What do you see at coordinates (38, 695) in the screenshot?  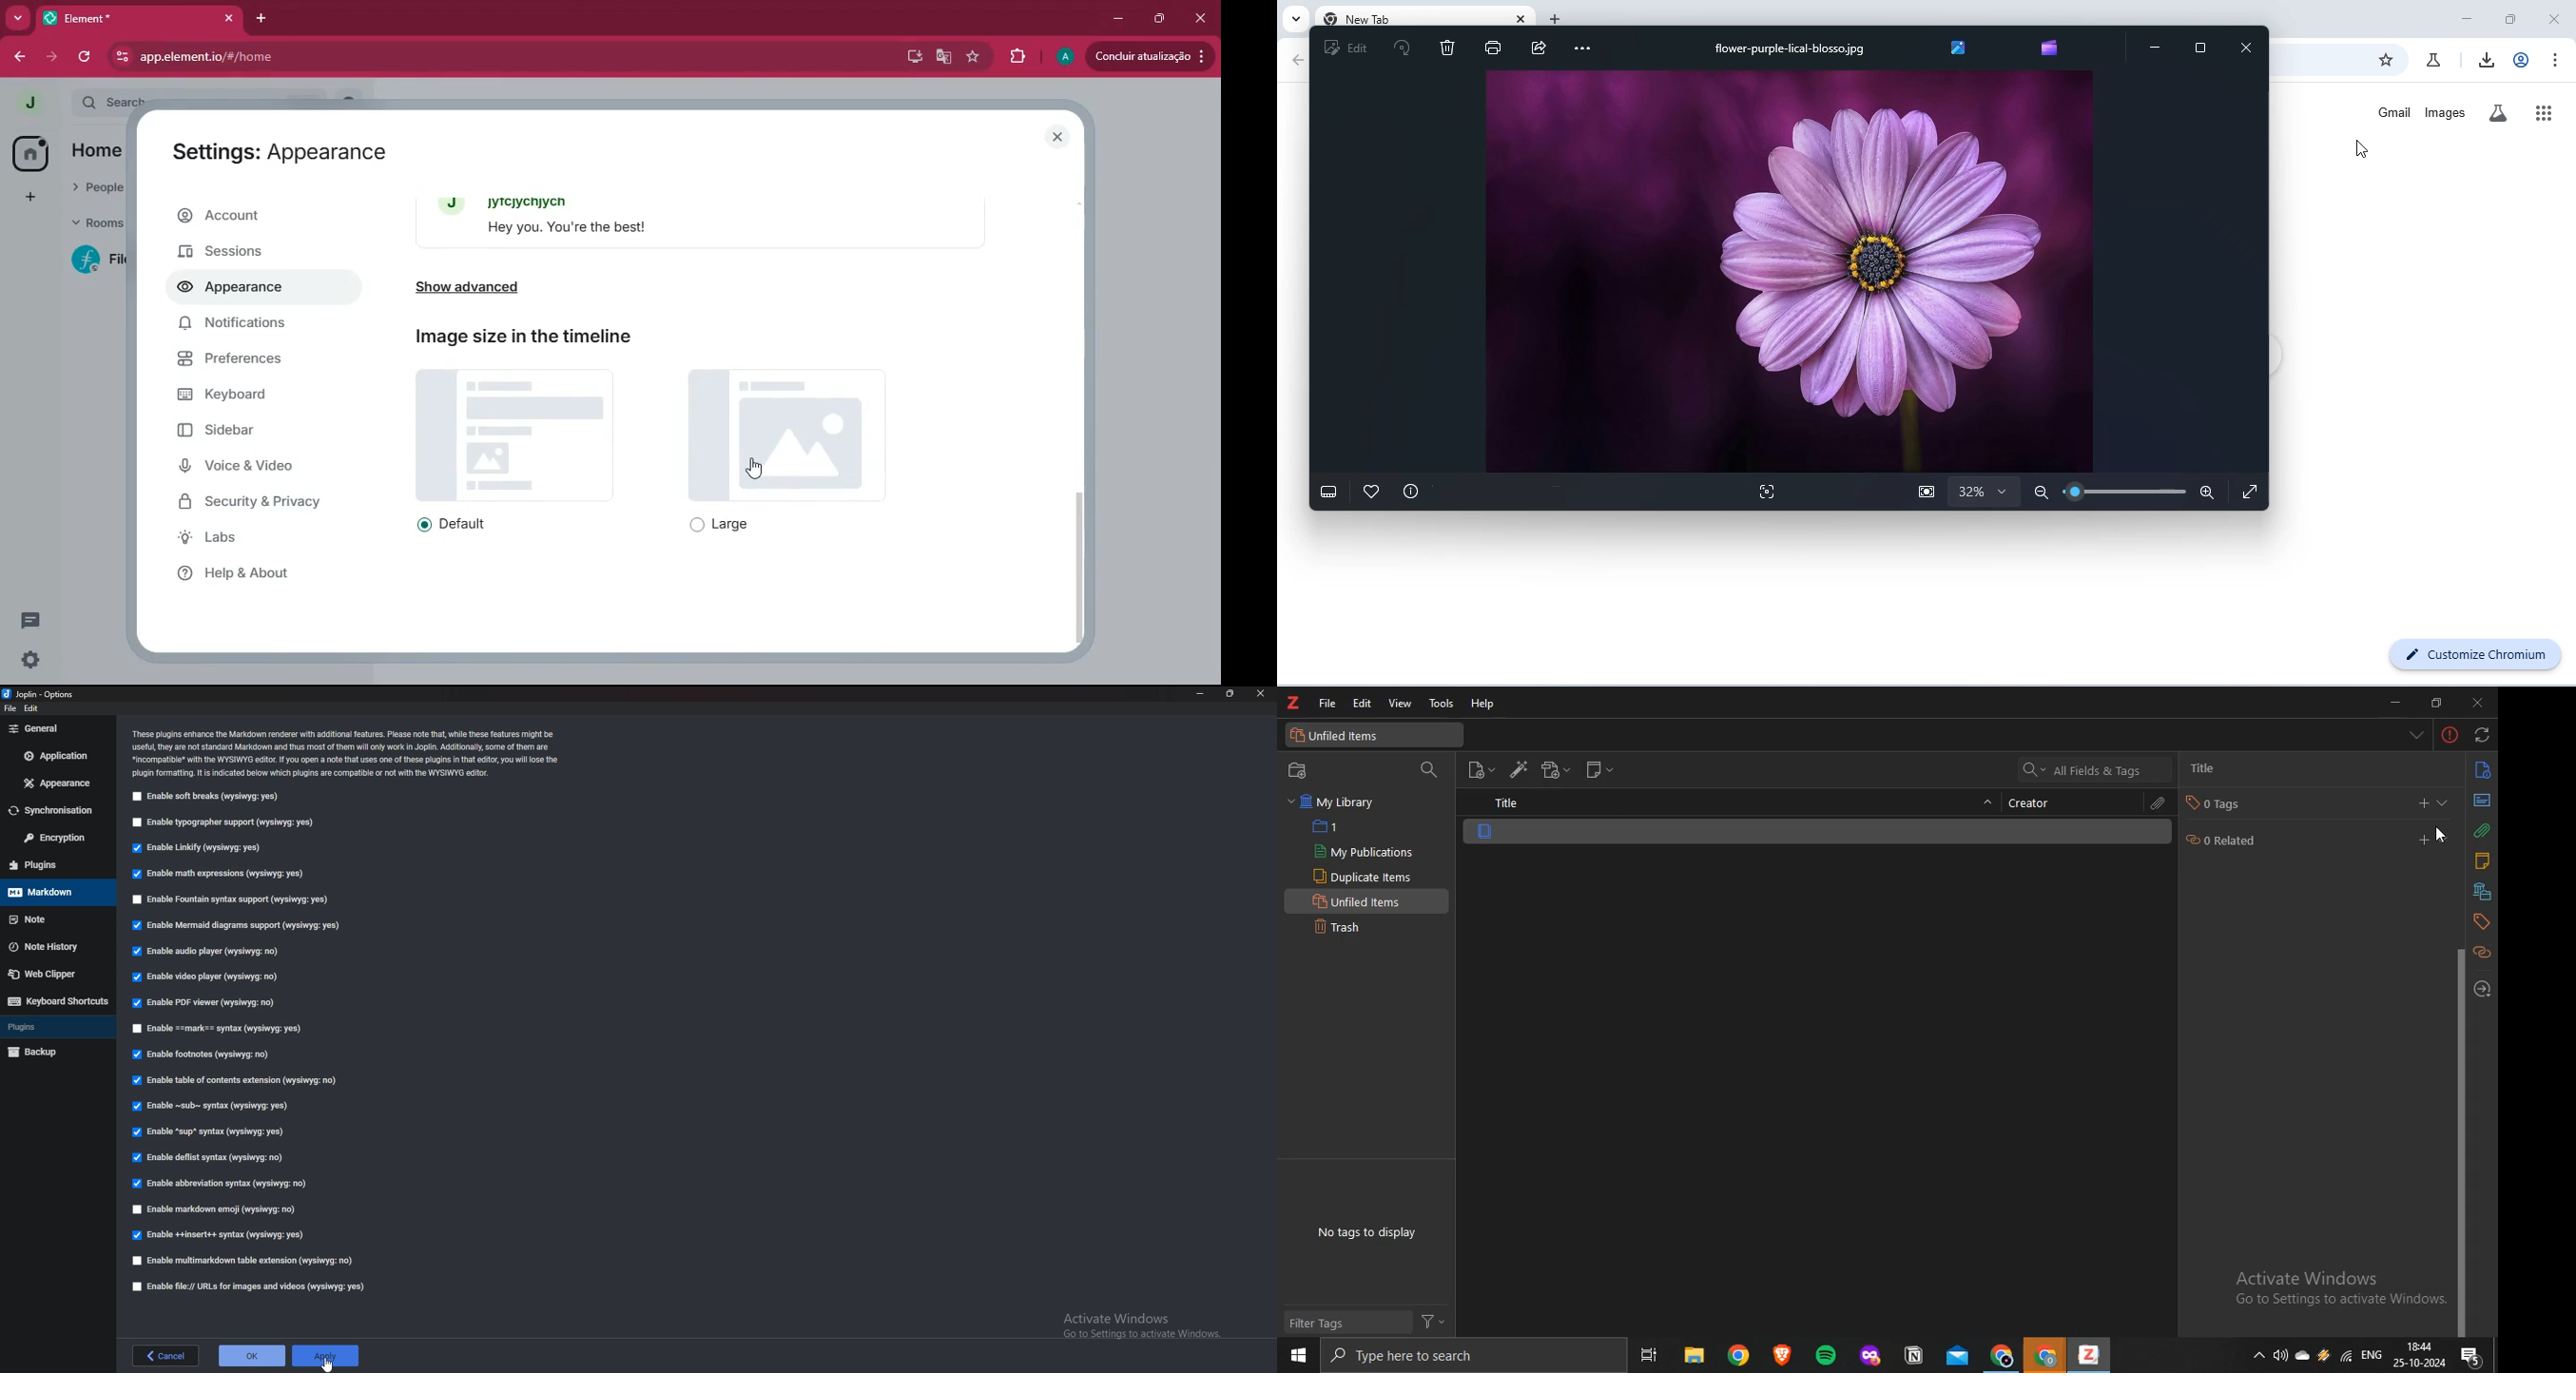 I see `options` at bounding box center [38, 695].